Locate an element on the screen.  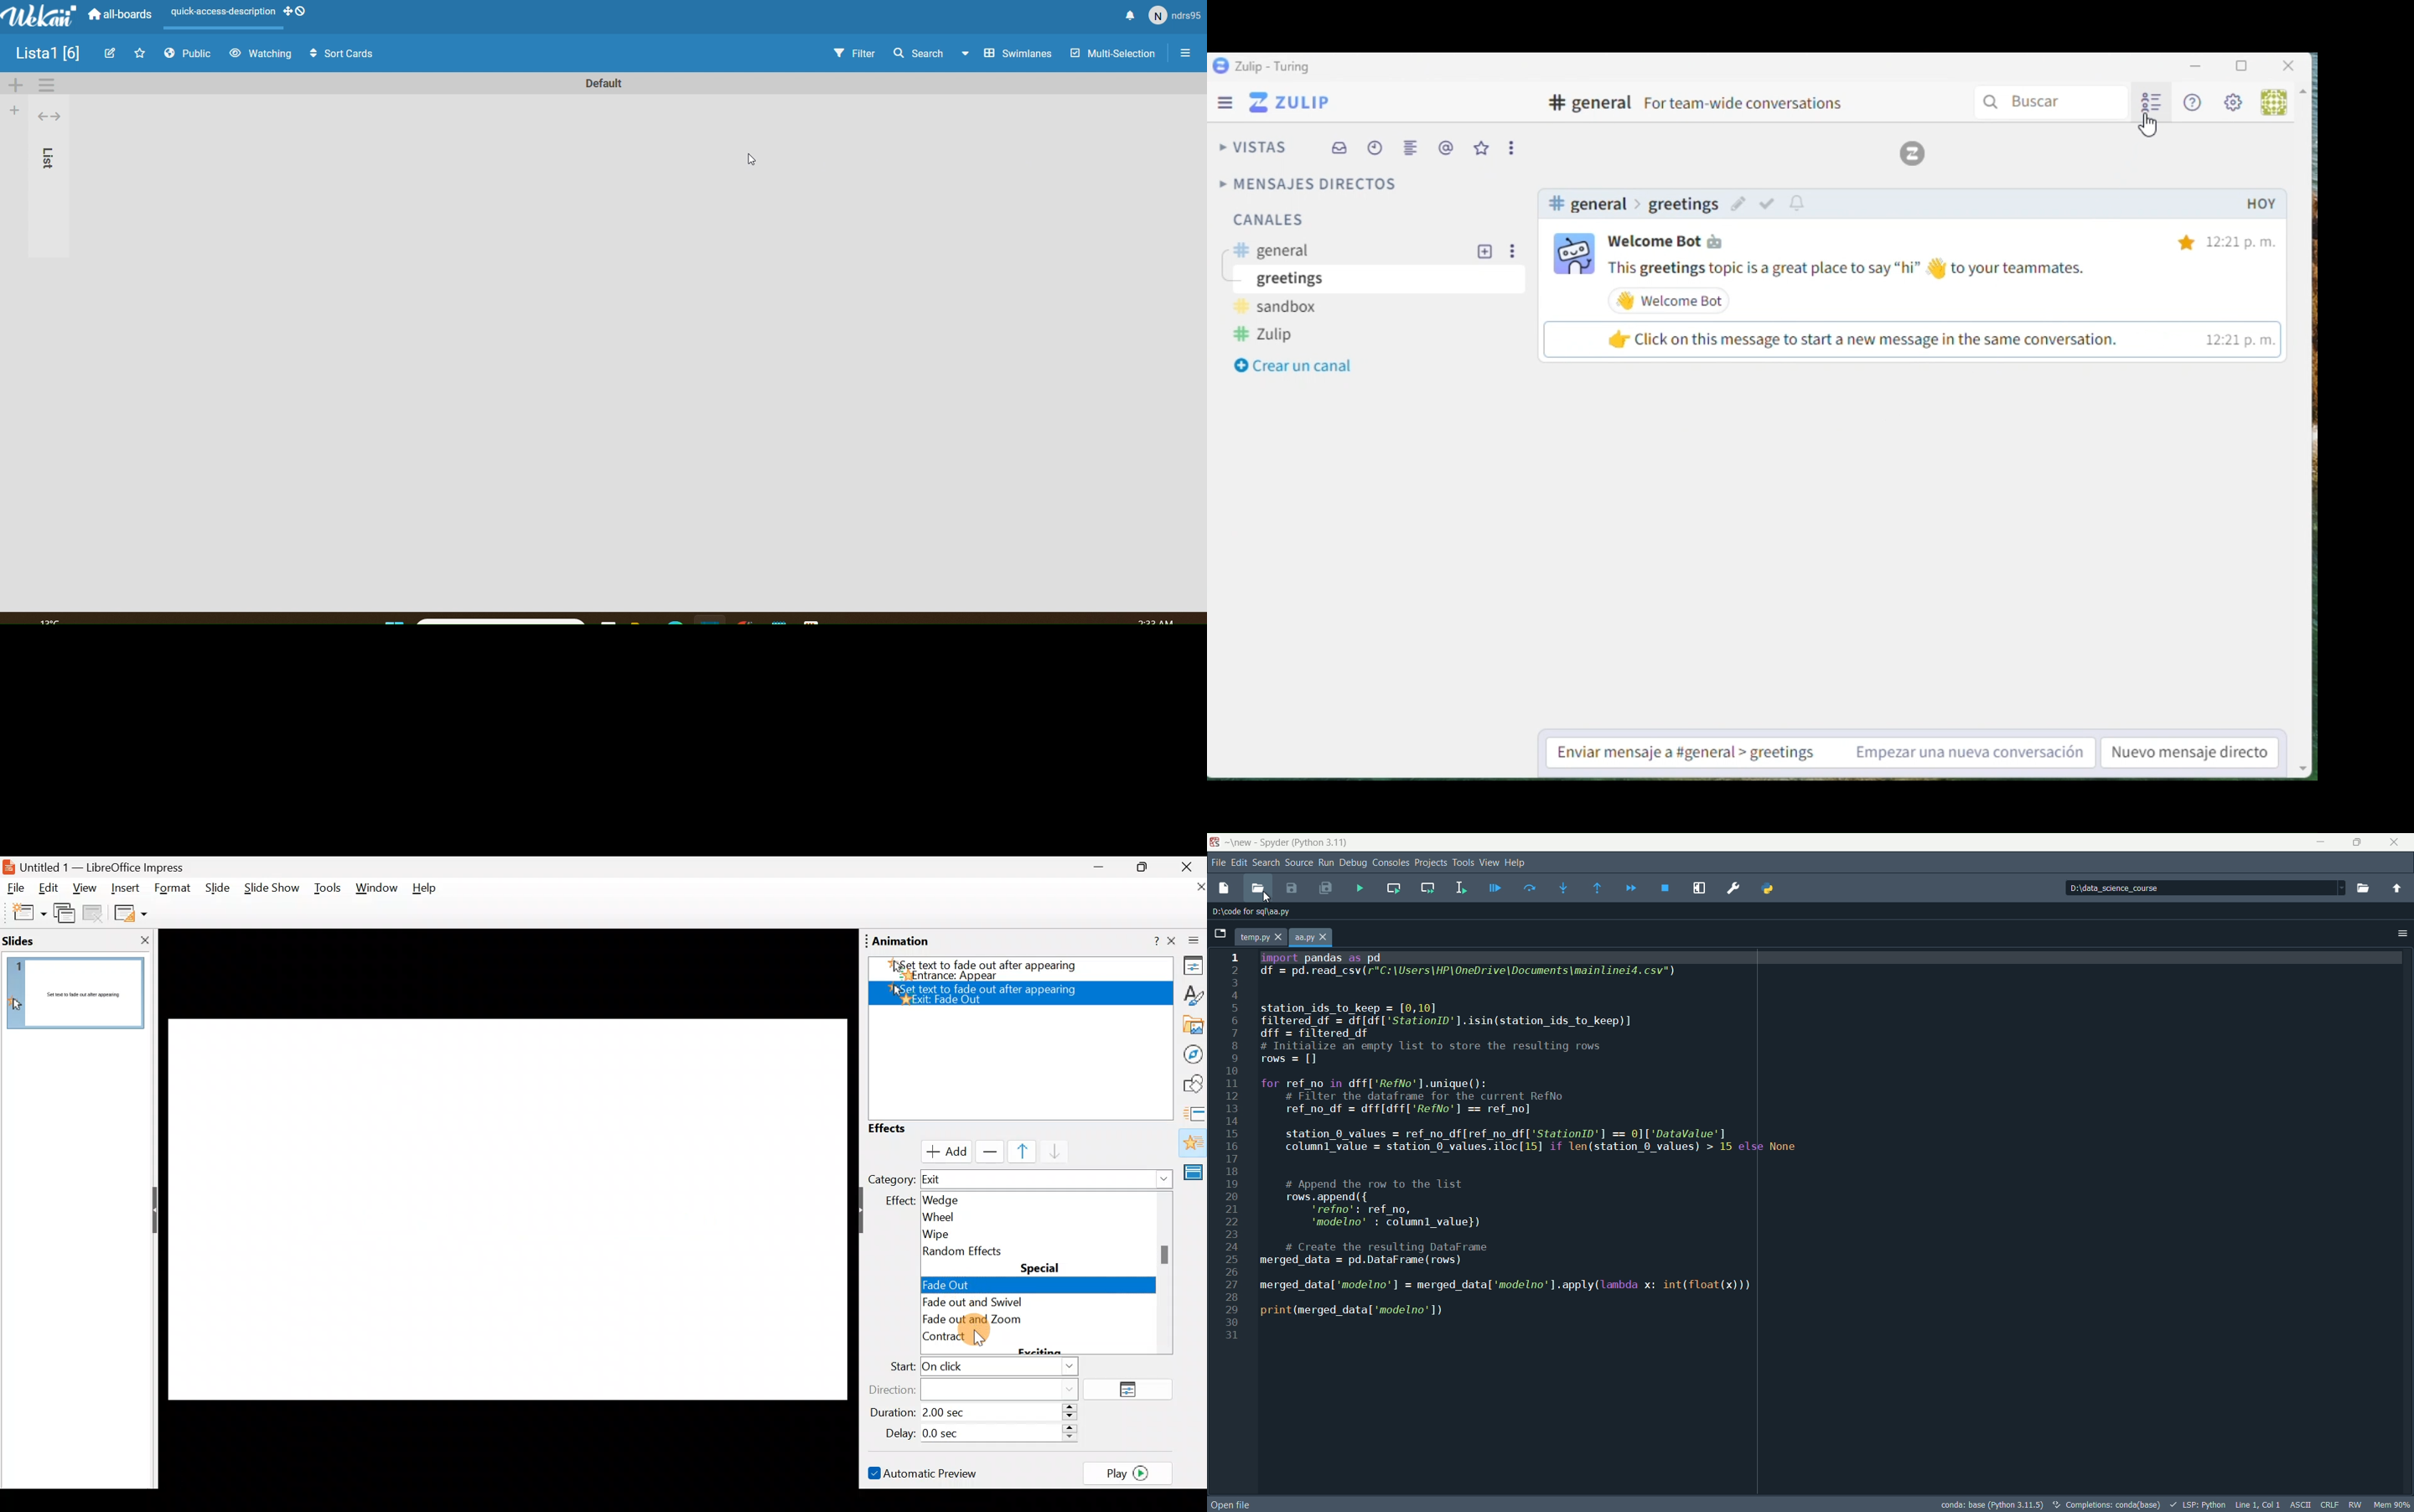
run selection or current line is located at coordinates (1462, 887).